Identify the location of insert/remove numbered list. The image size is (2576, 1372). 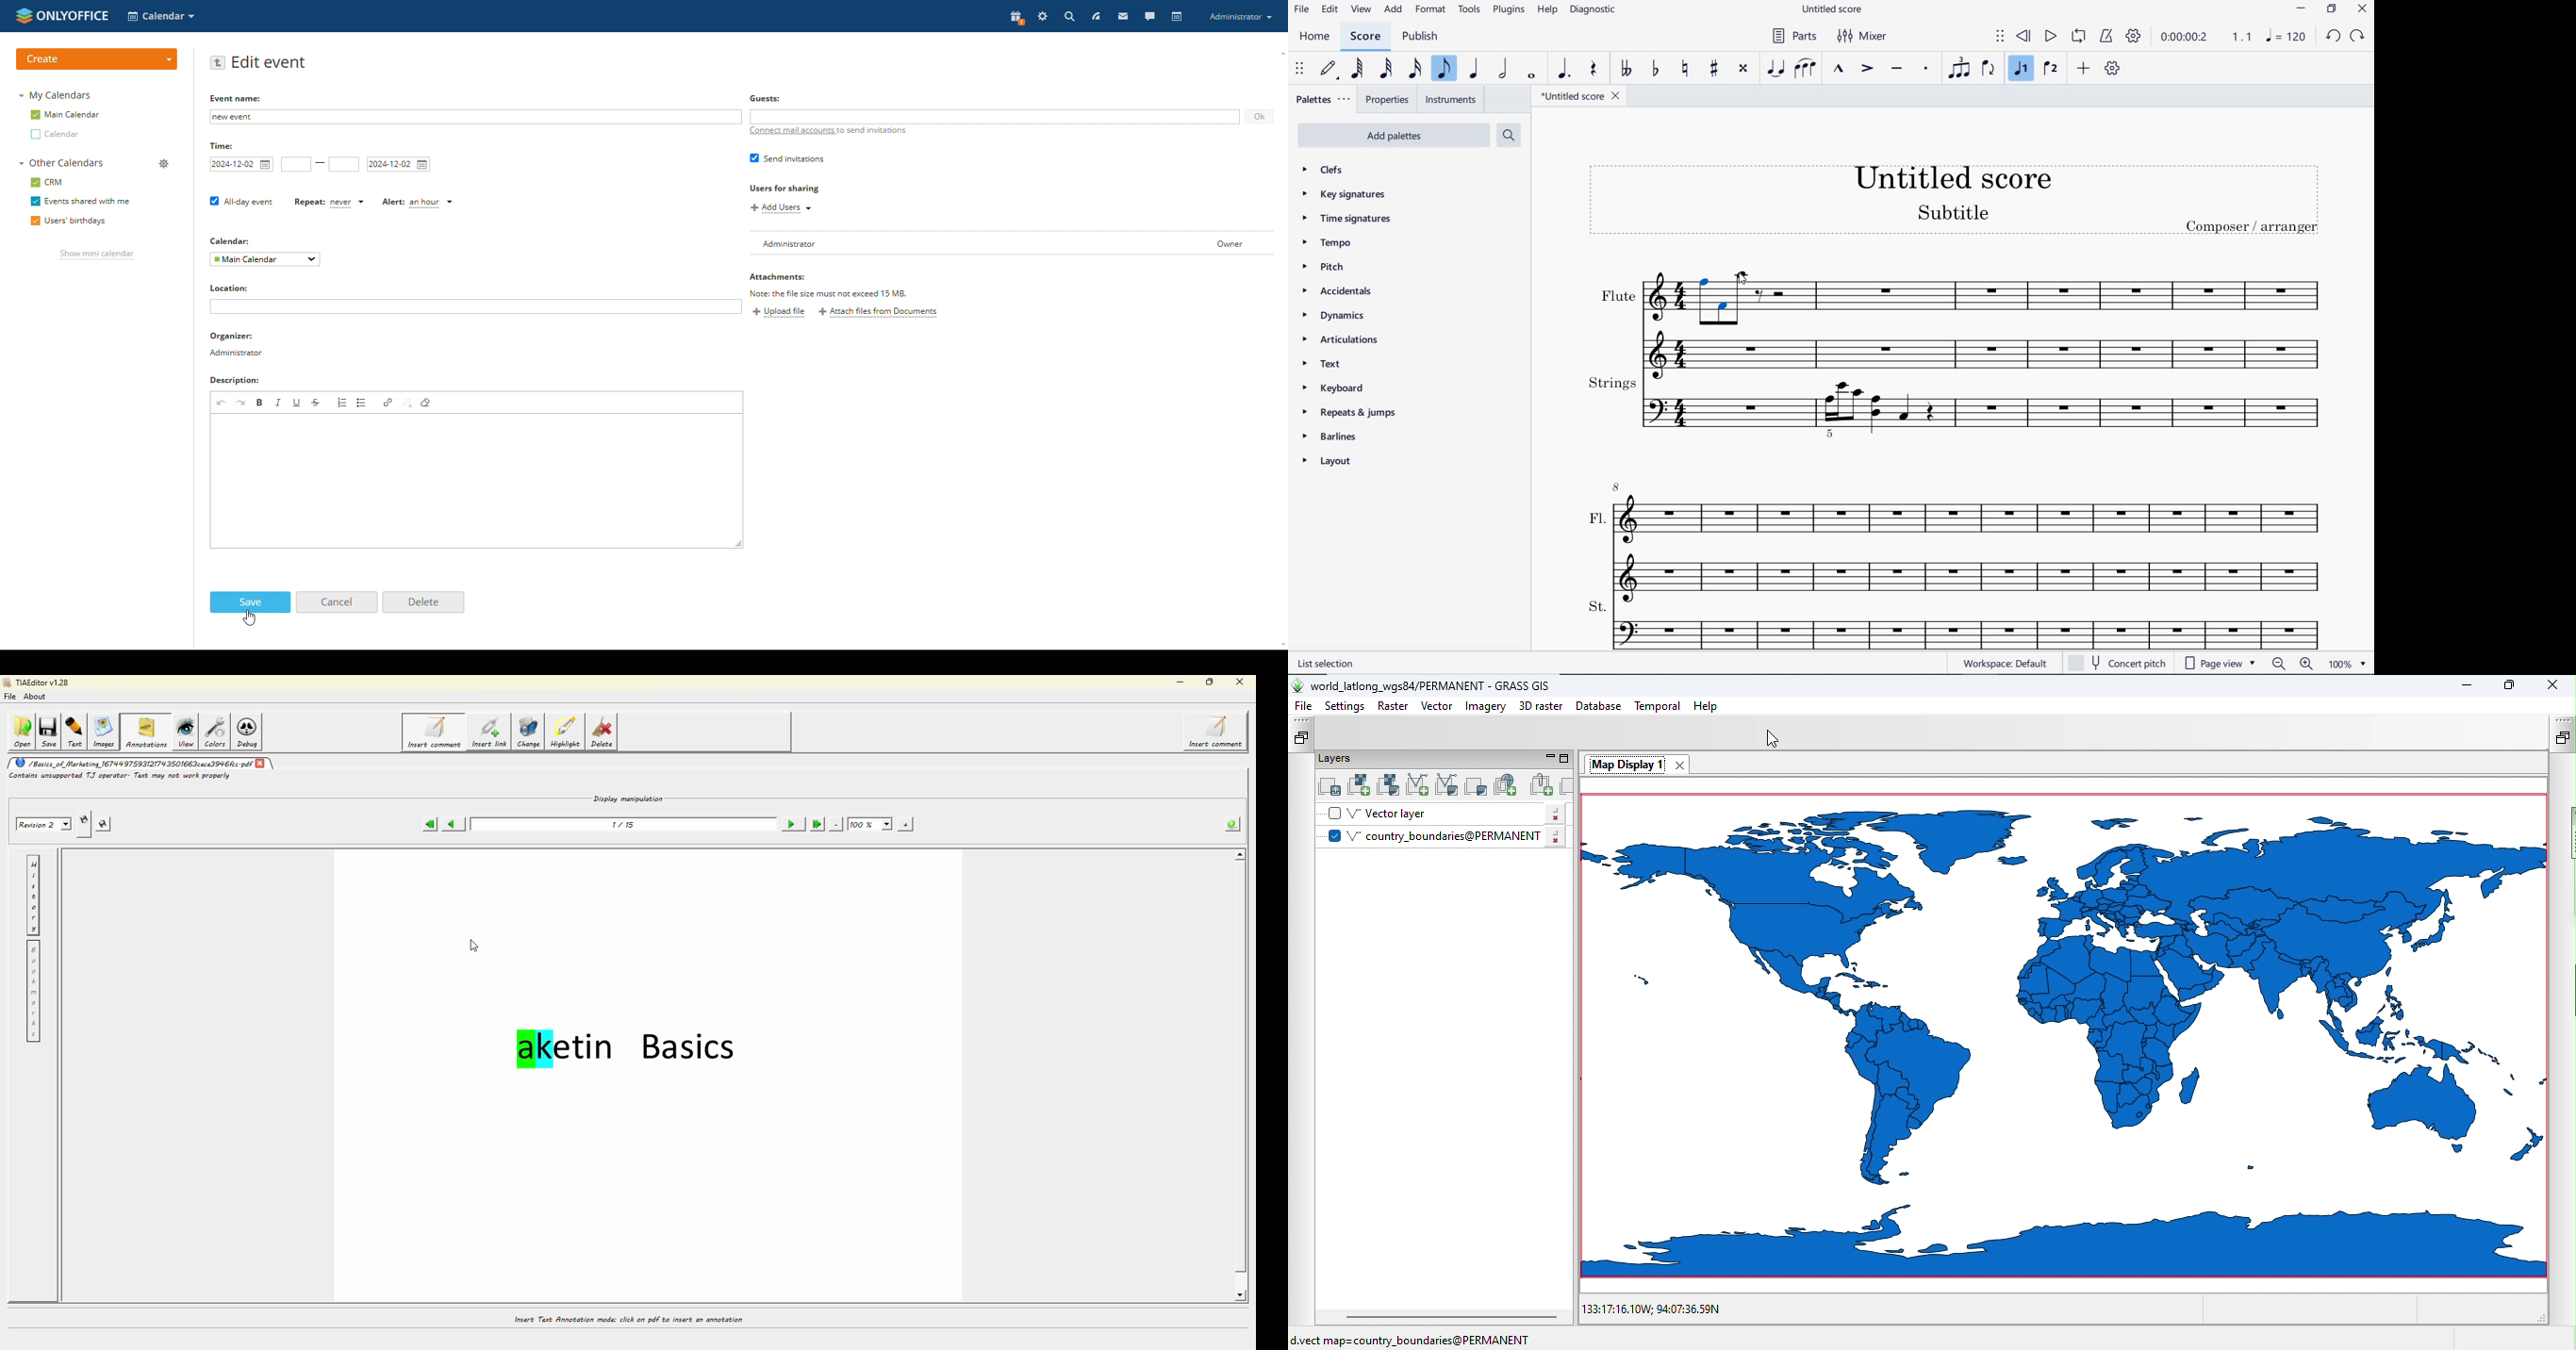
(343, 402).